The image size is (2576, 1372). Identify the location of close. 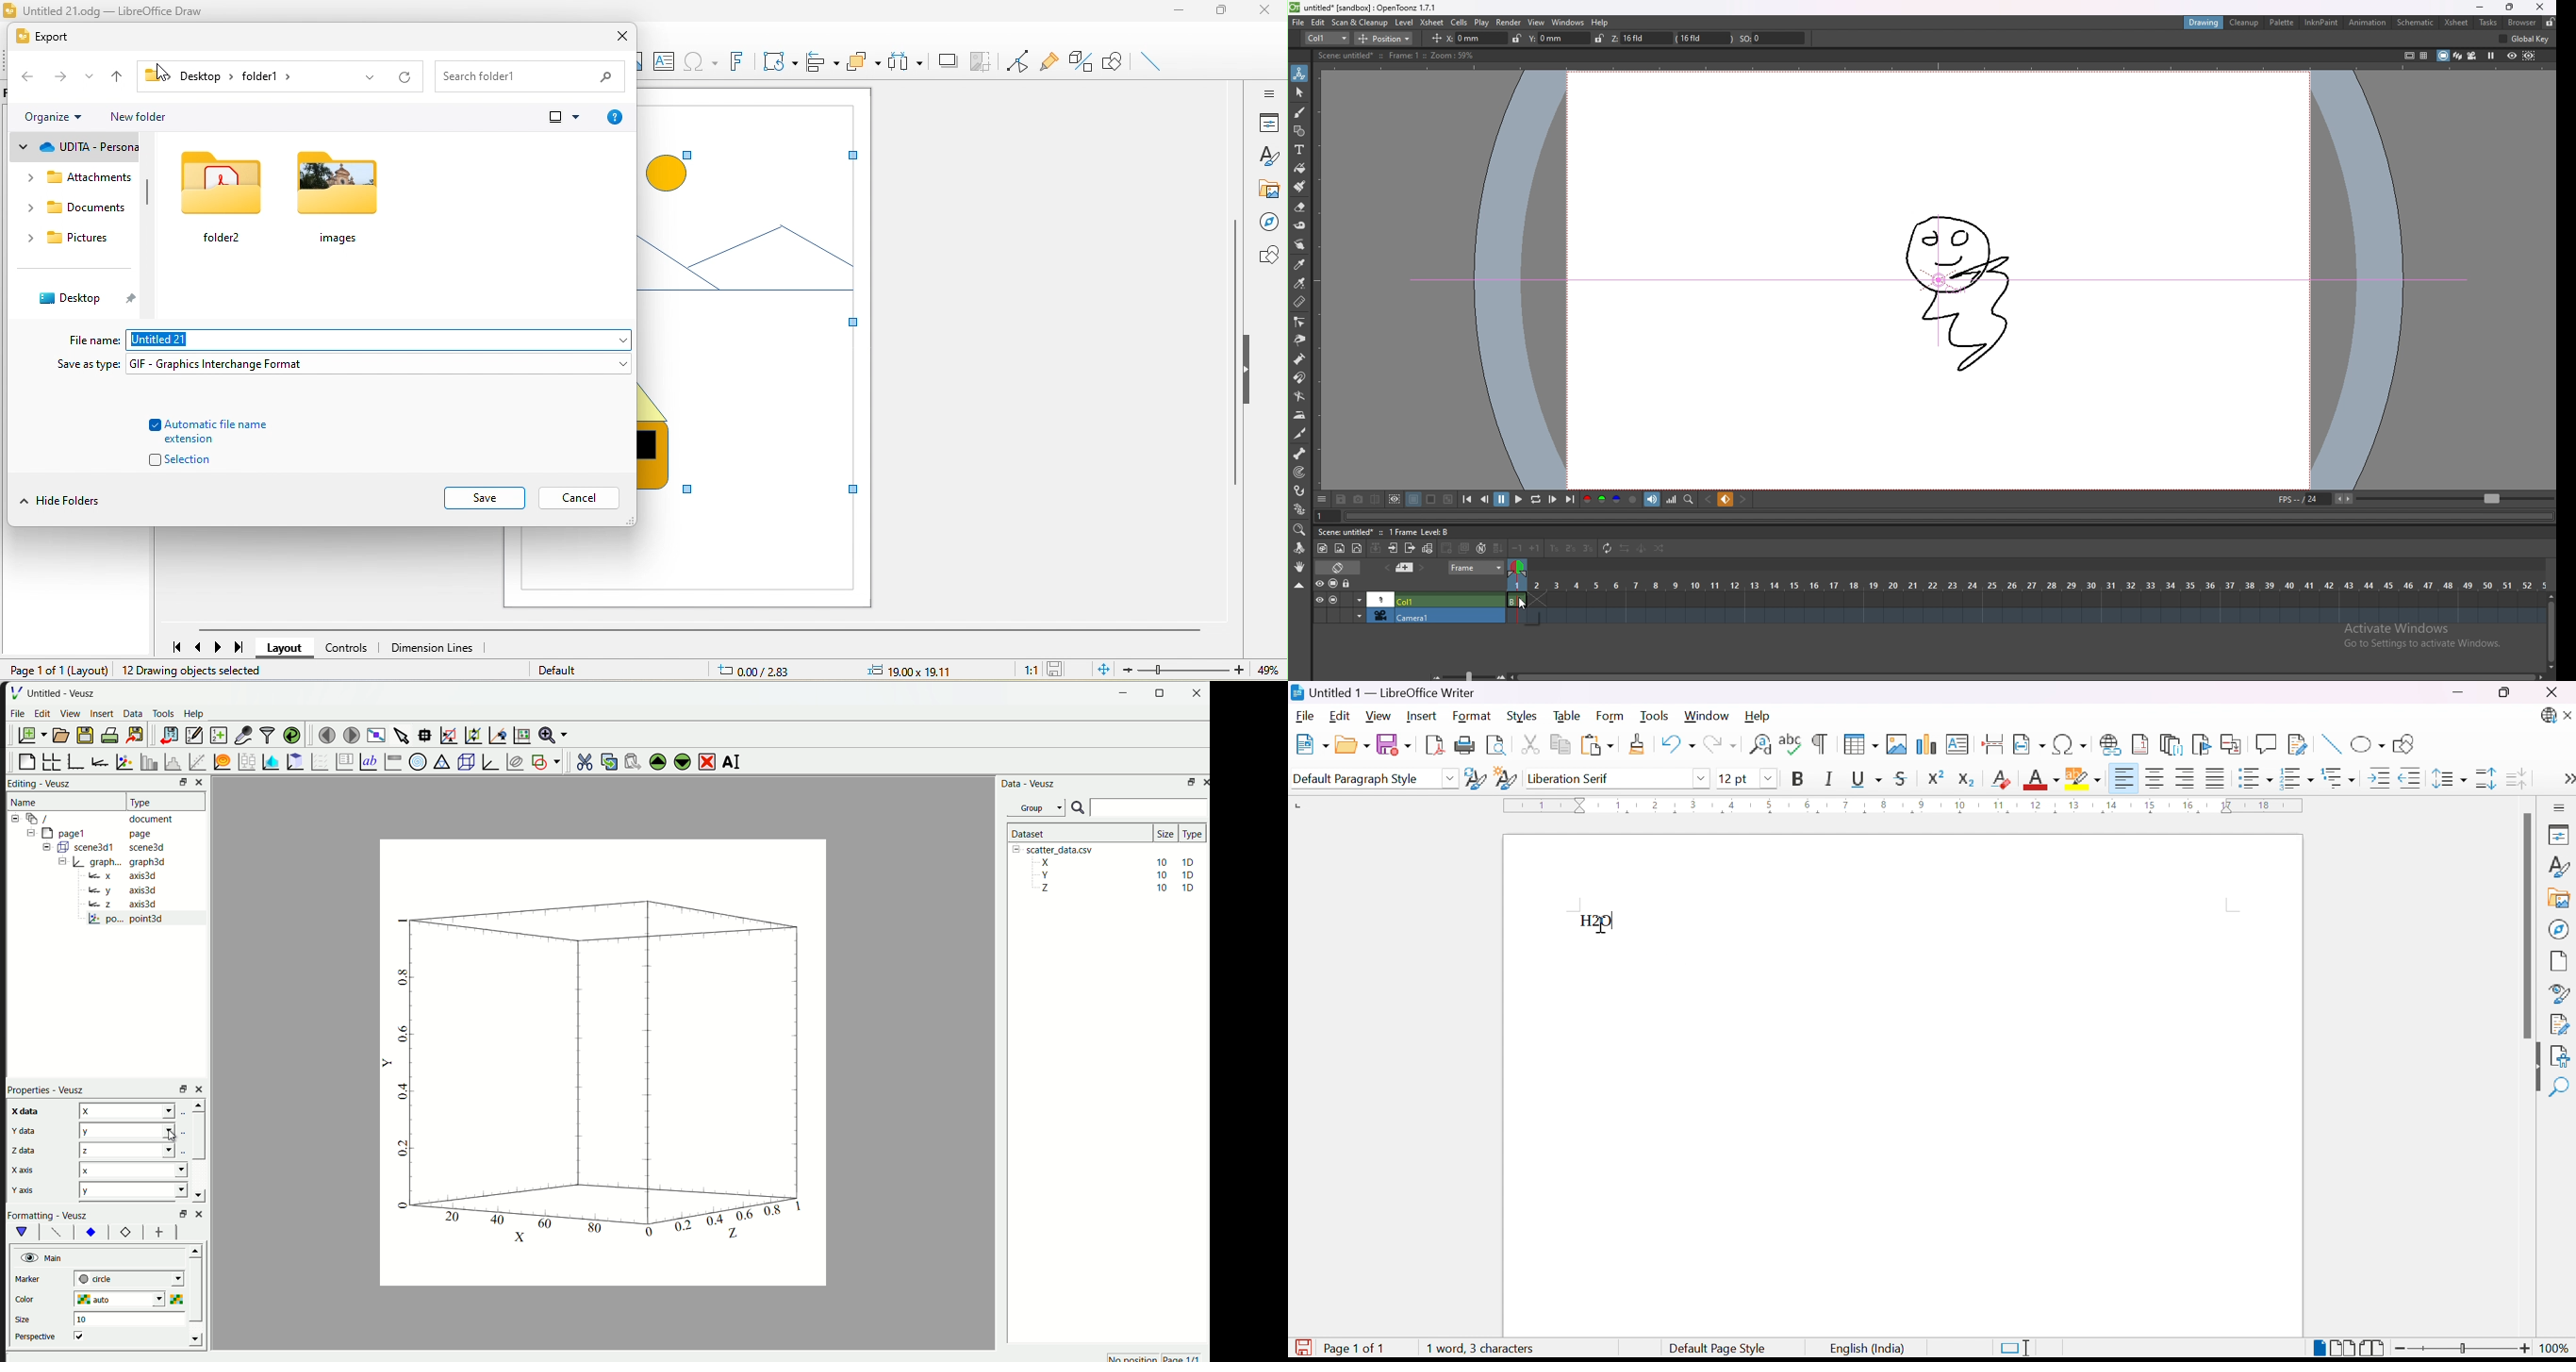
(1195, 692).